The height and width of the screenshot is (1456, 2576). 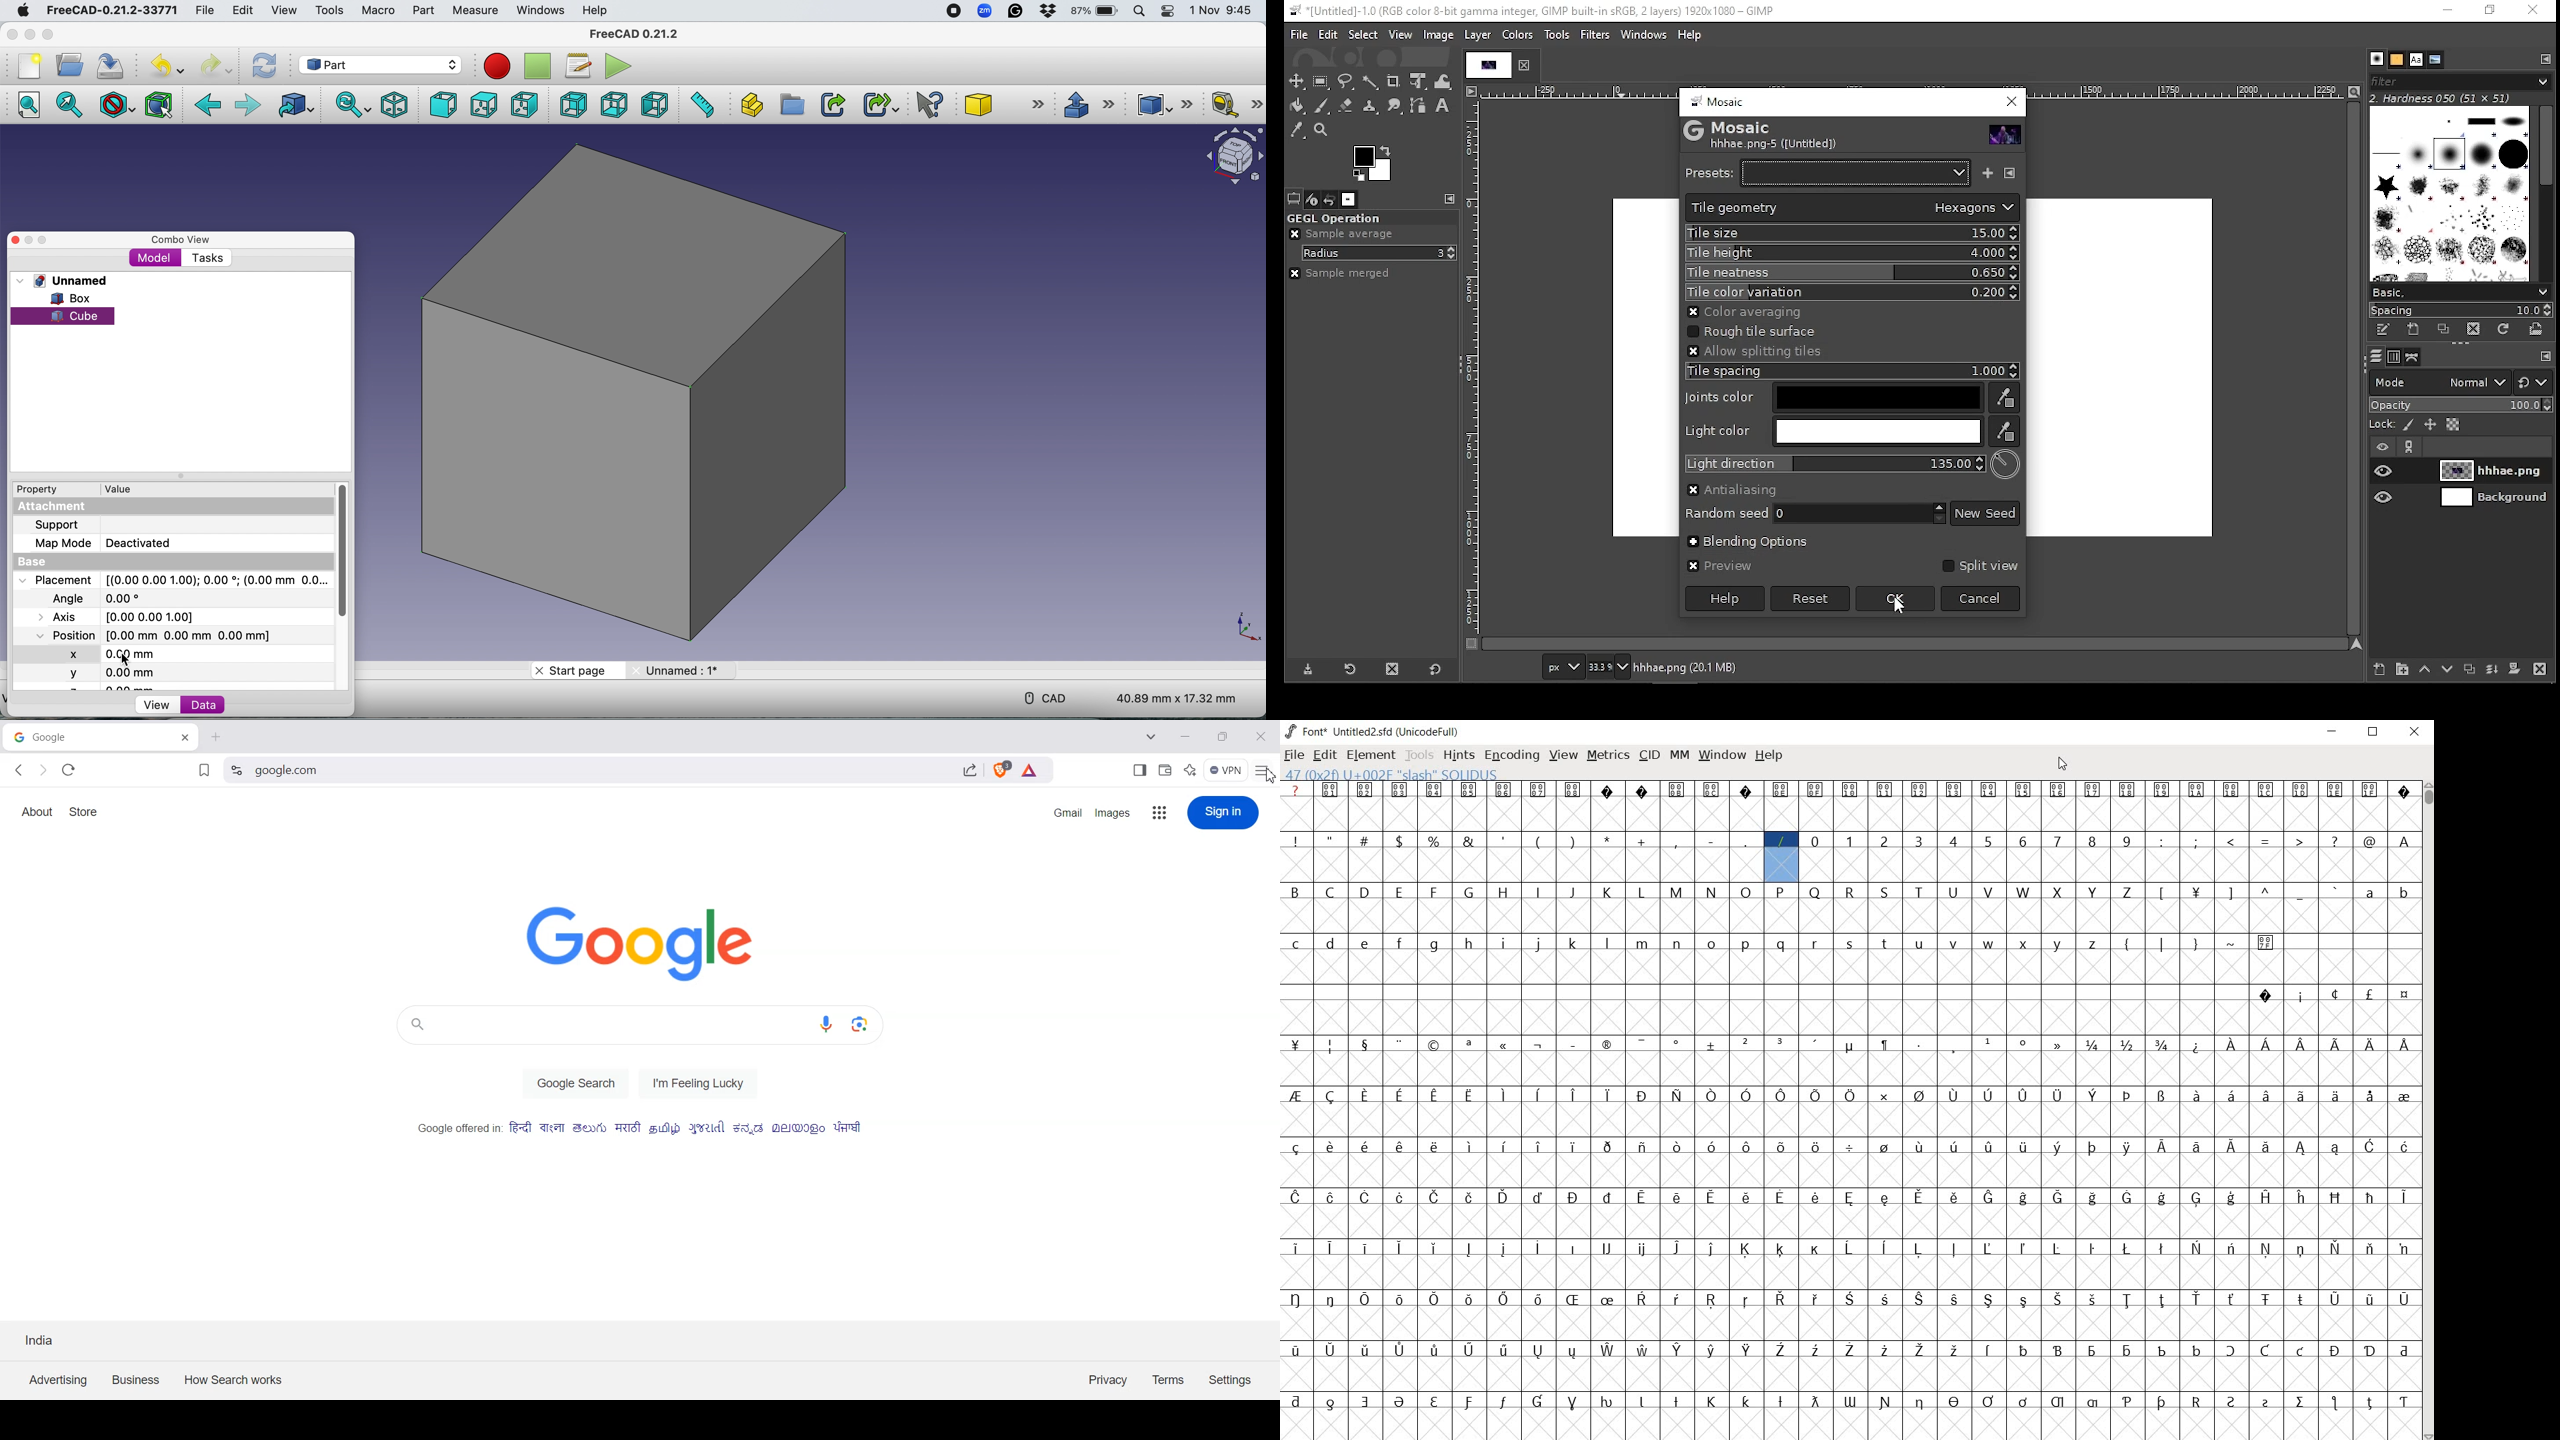 What do you see at coordinates (1678, 755) in the screenshot?
I see `MM` at bounding box center [1678, 755].